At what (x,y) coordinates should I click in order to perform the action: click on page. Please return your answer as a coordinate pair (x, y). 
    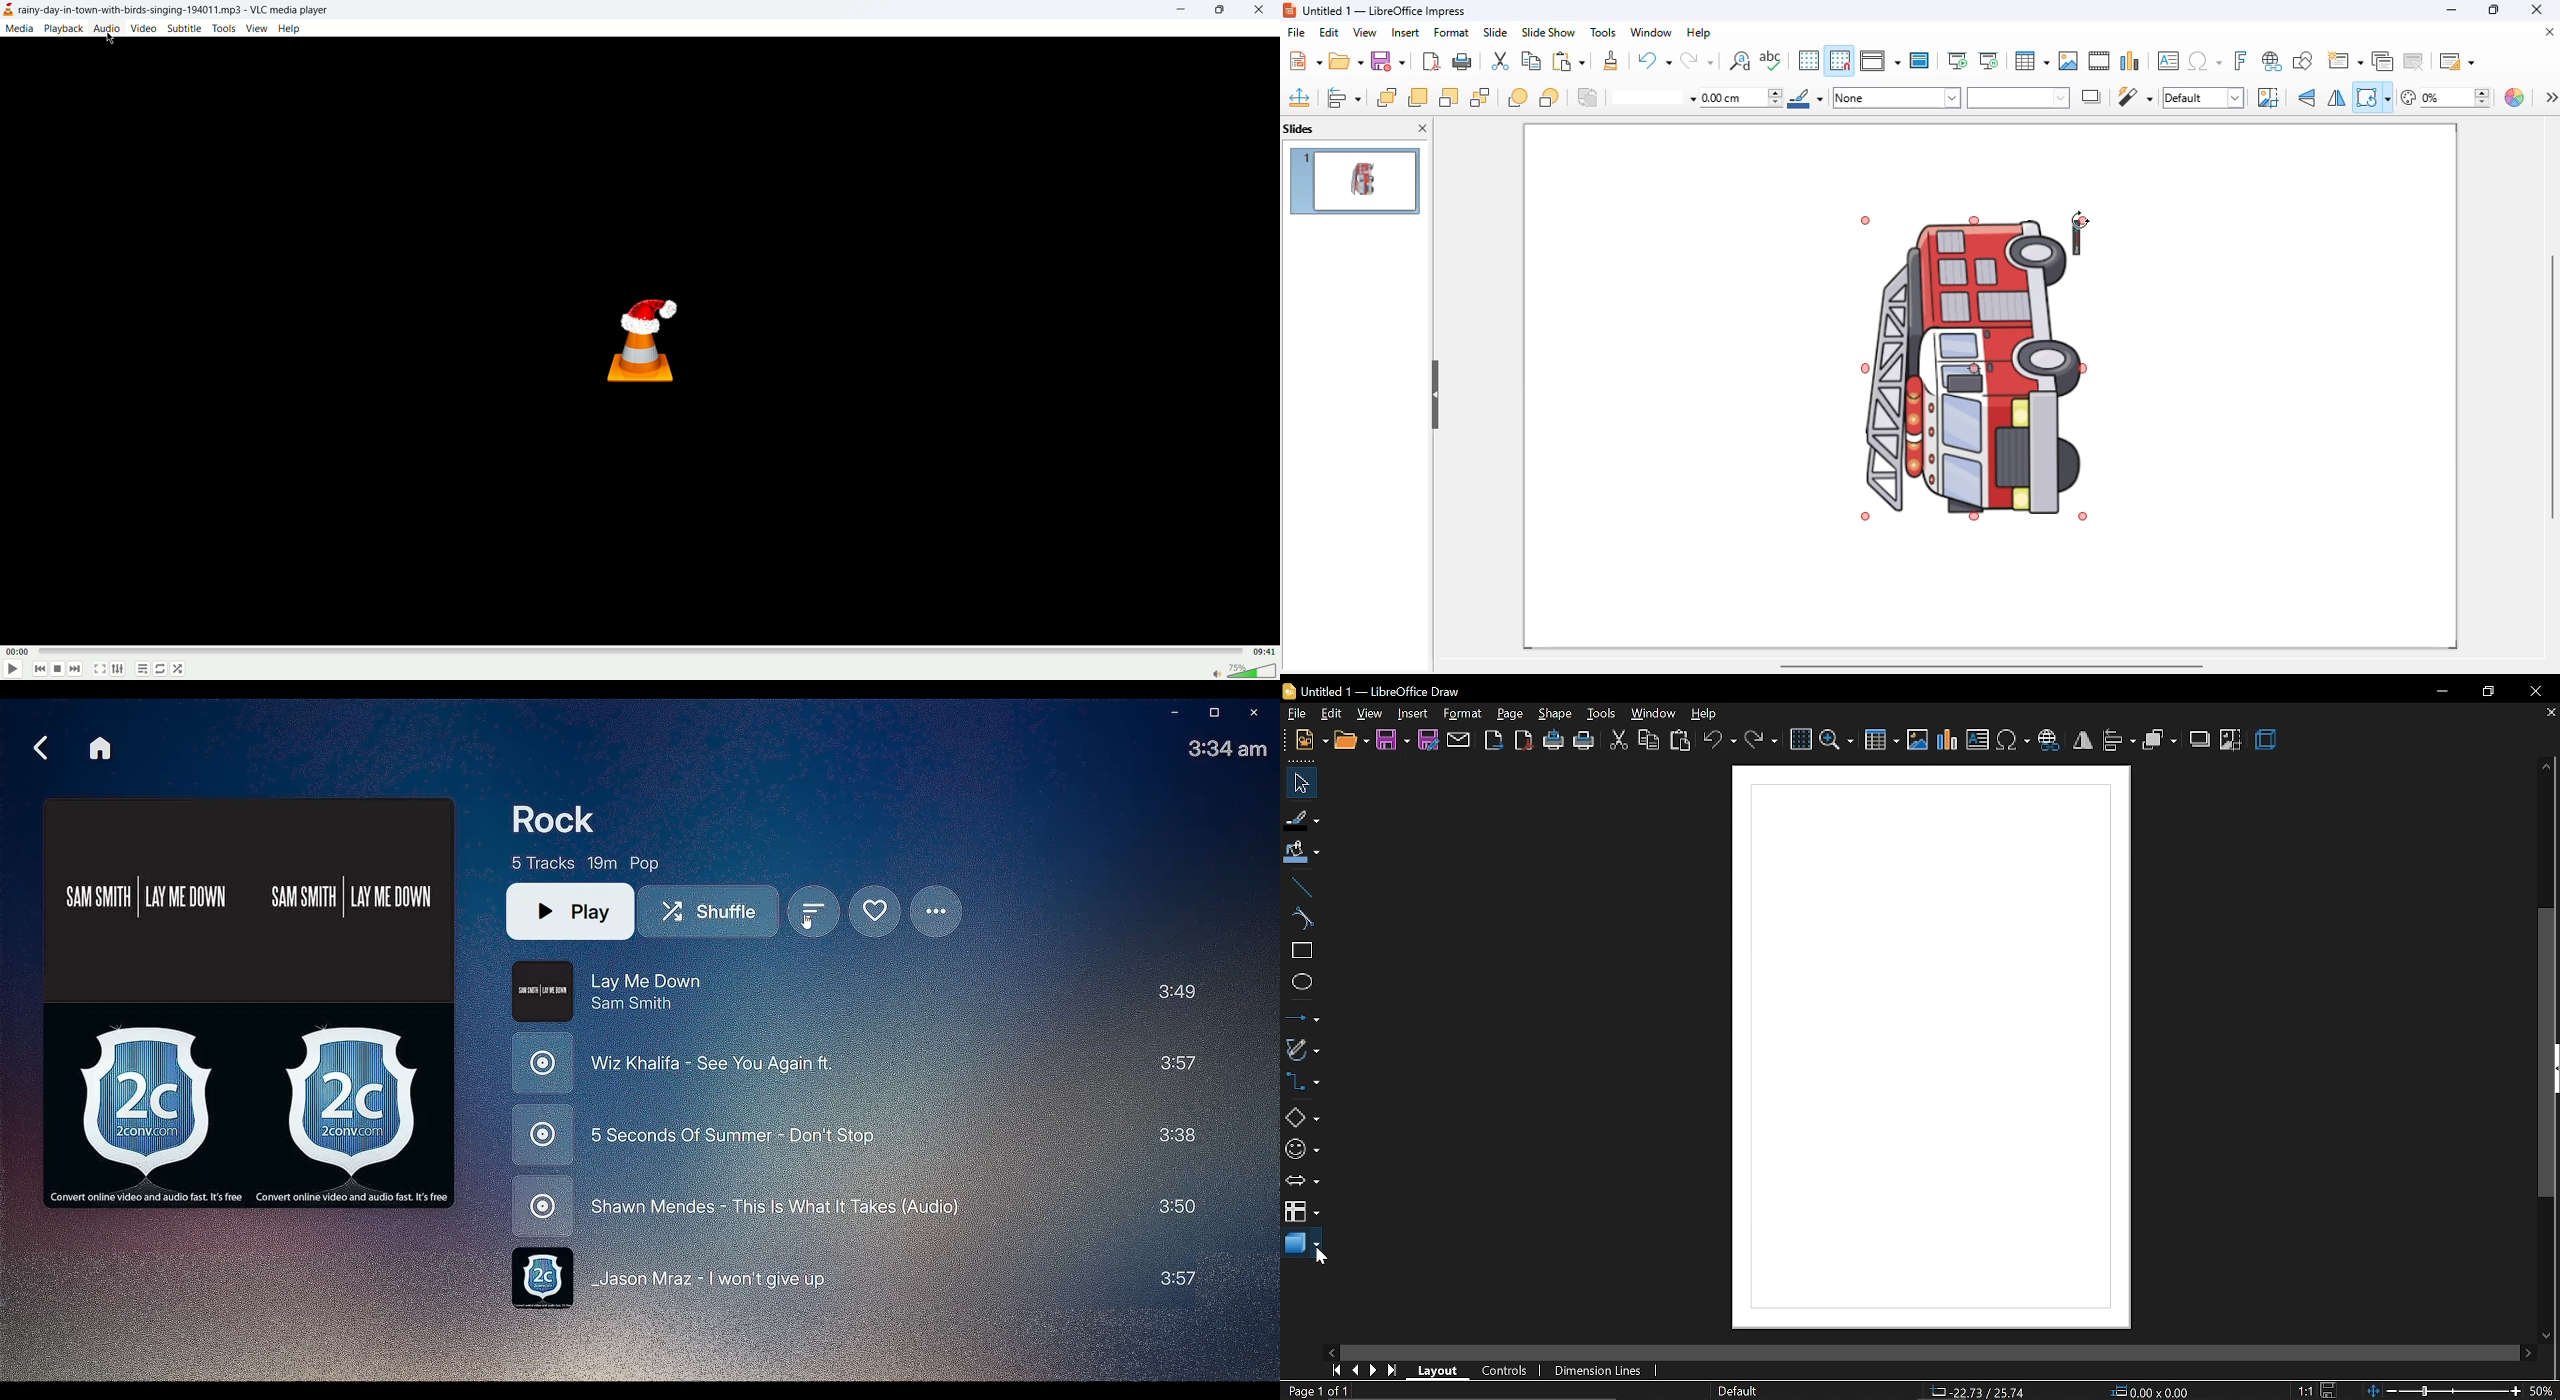
    Looking at the image, I should click on (1512, 716).